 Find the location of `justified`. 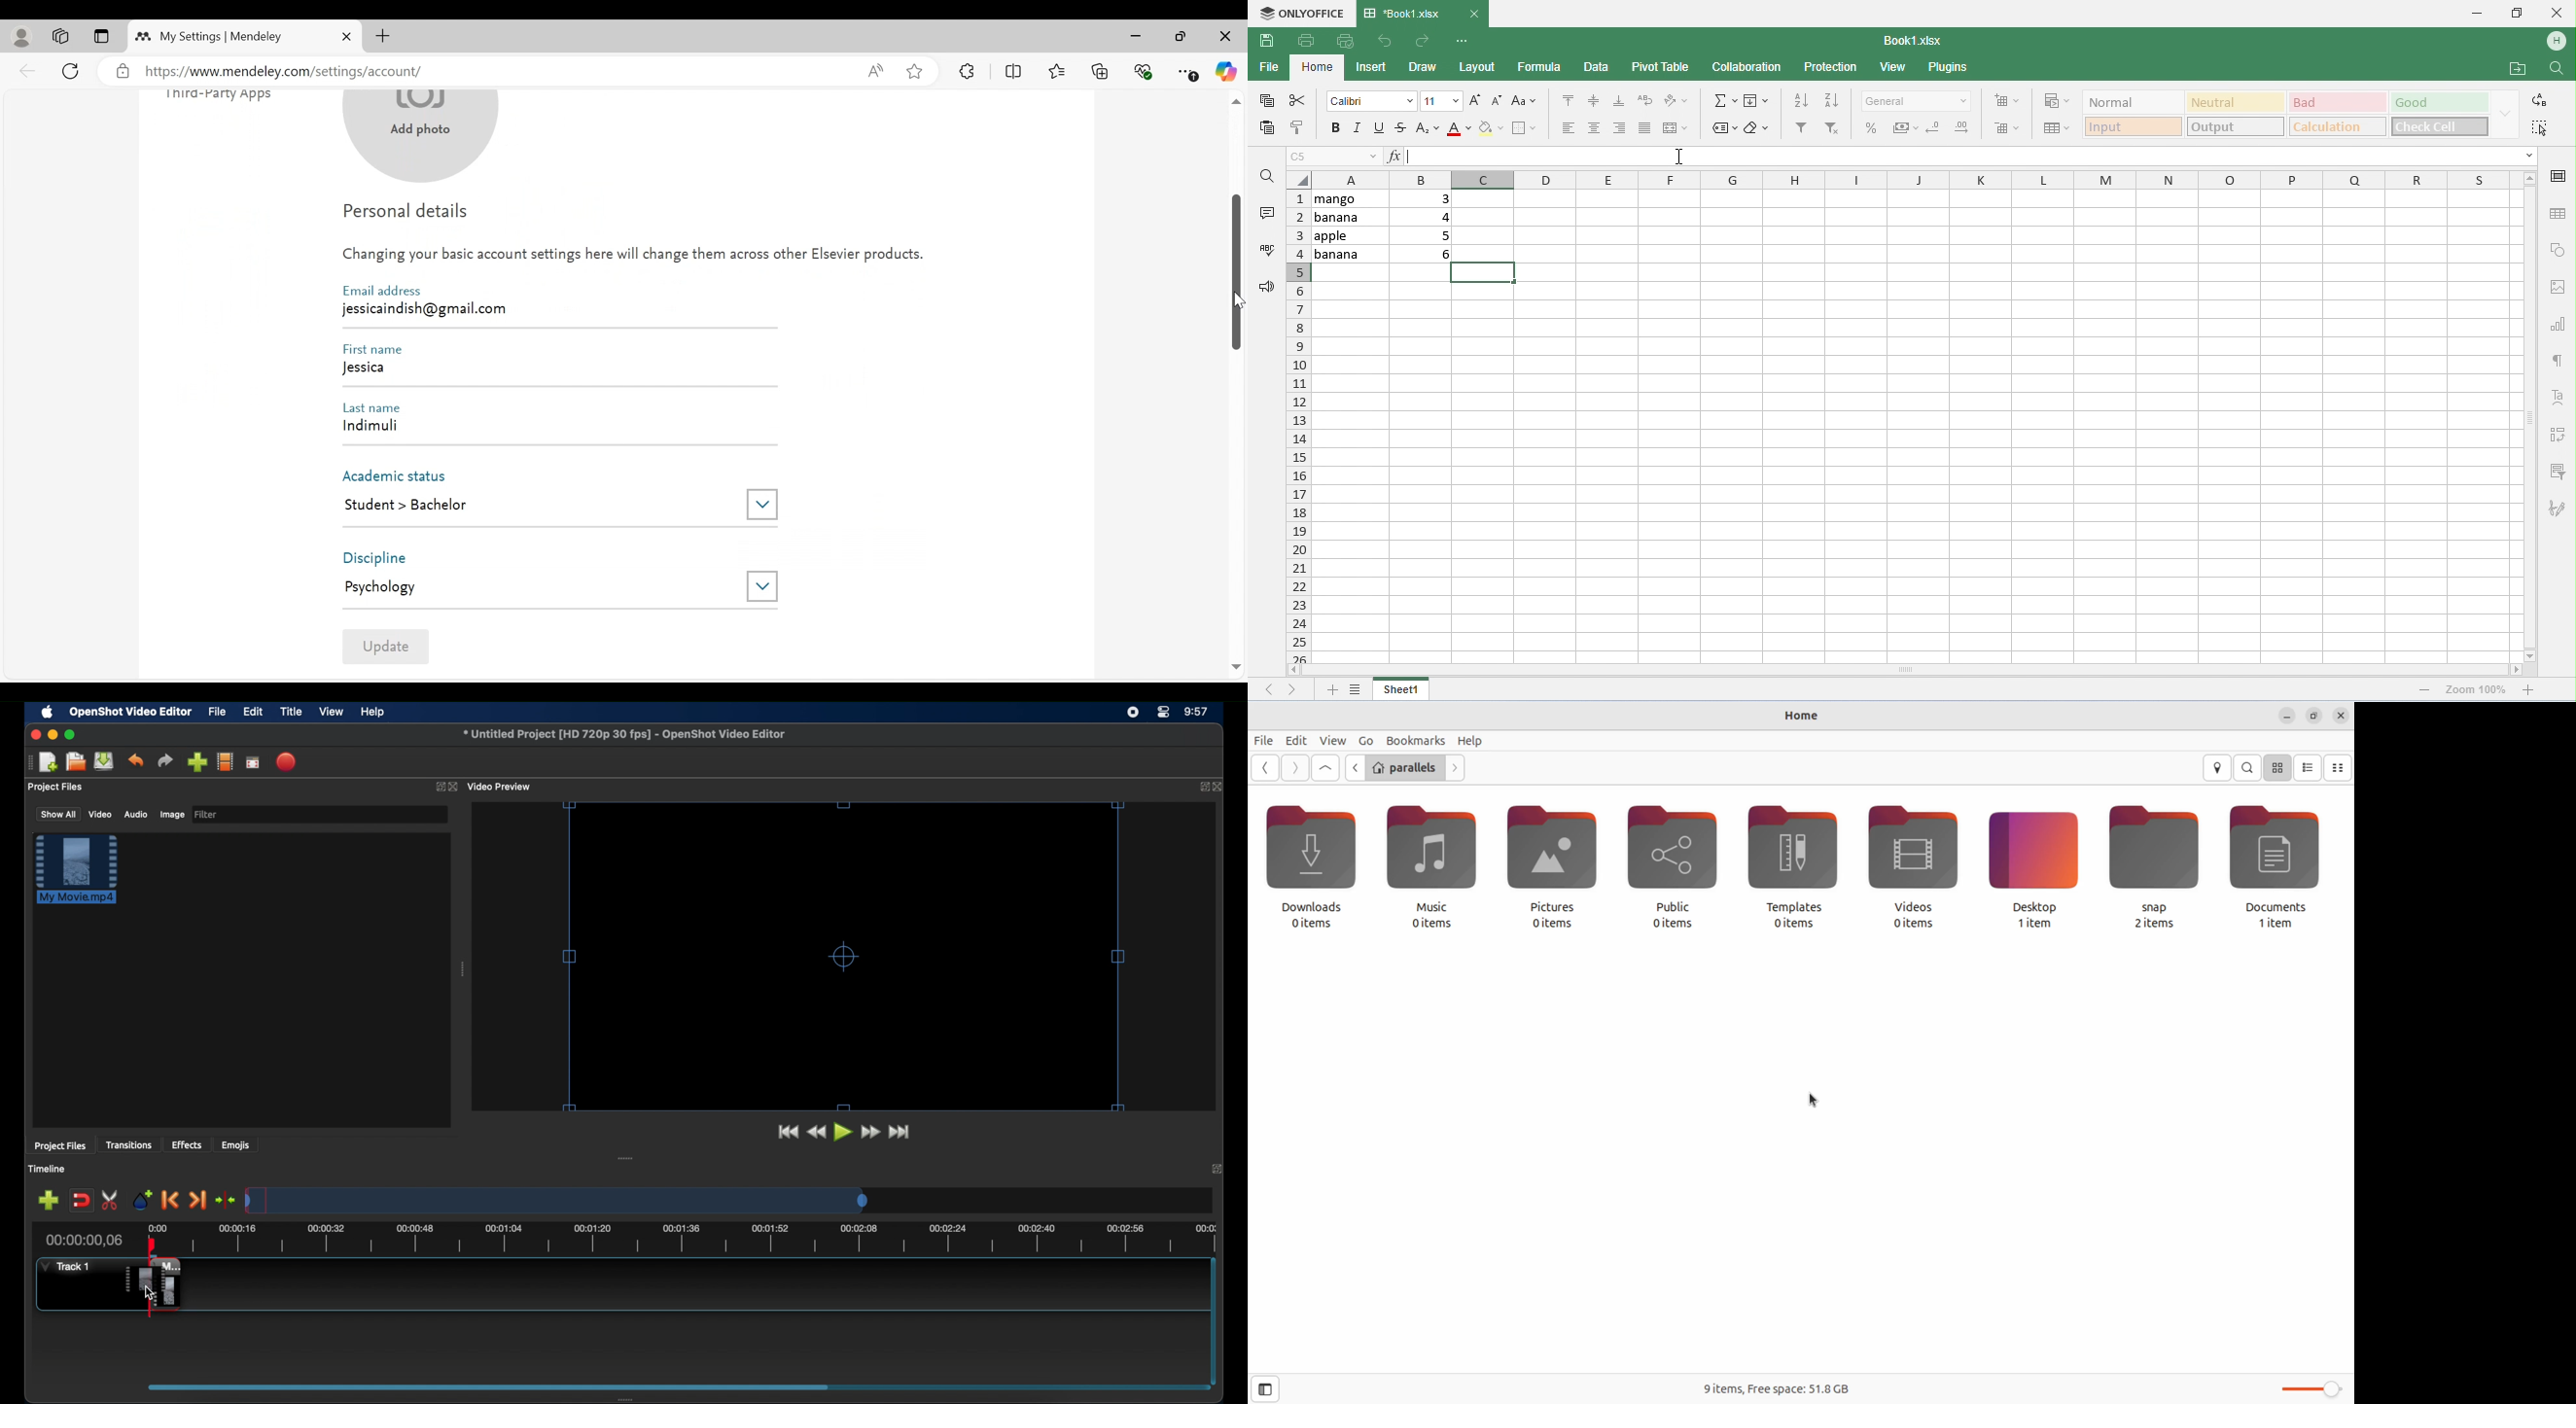

justified is located at coordinates (1645, 128).